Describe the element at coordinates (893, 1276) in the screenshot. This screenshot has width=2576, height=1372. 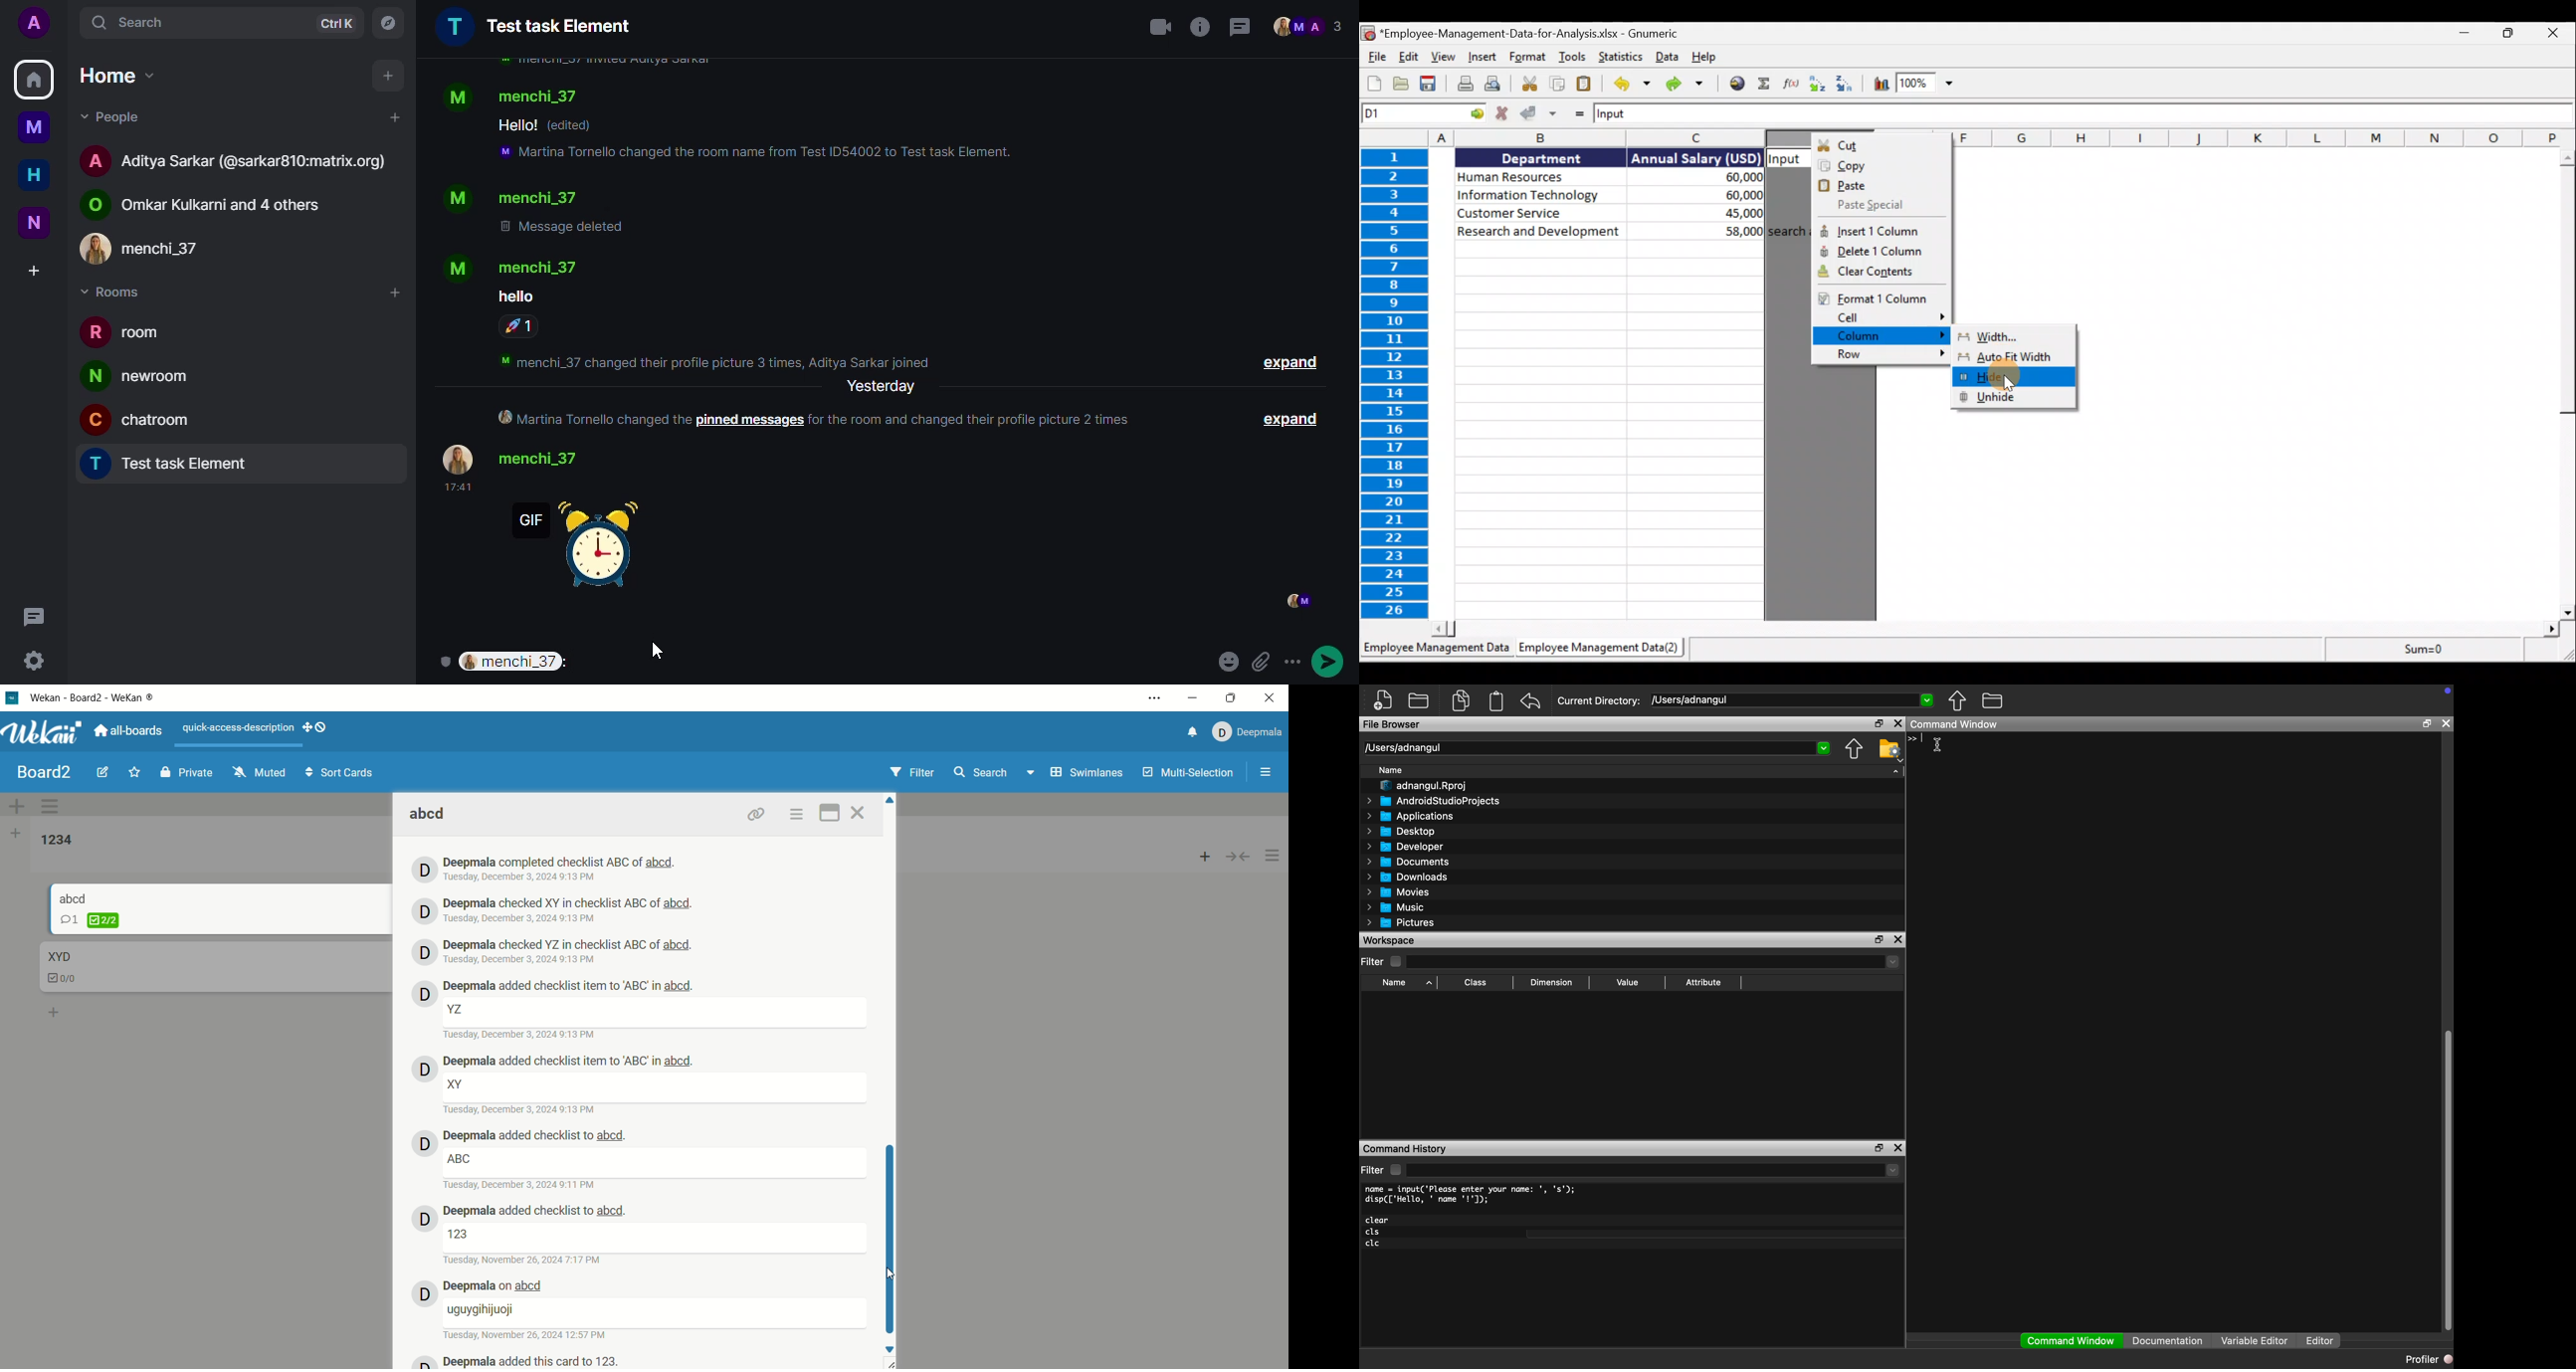
I see `cursor` at that location.